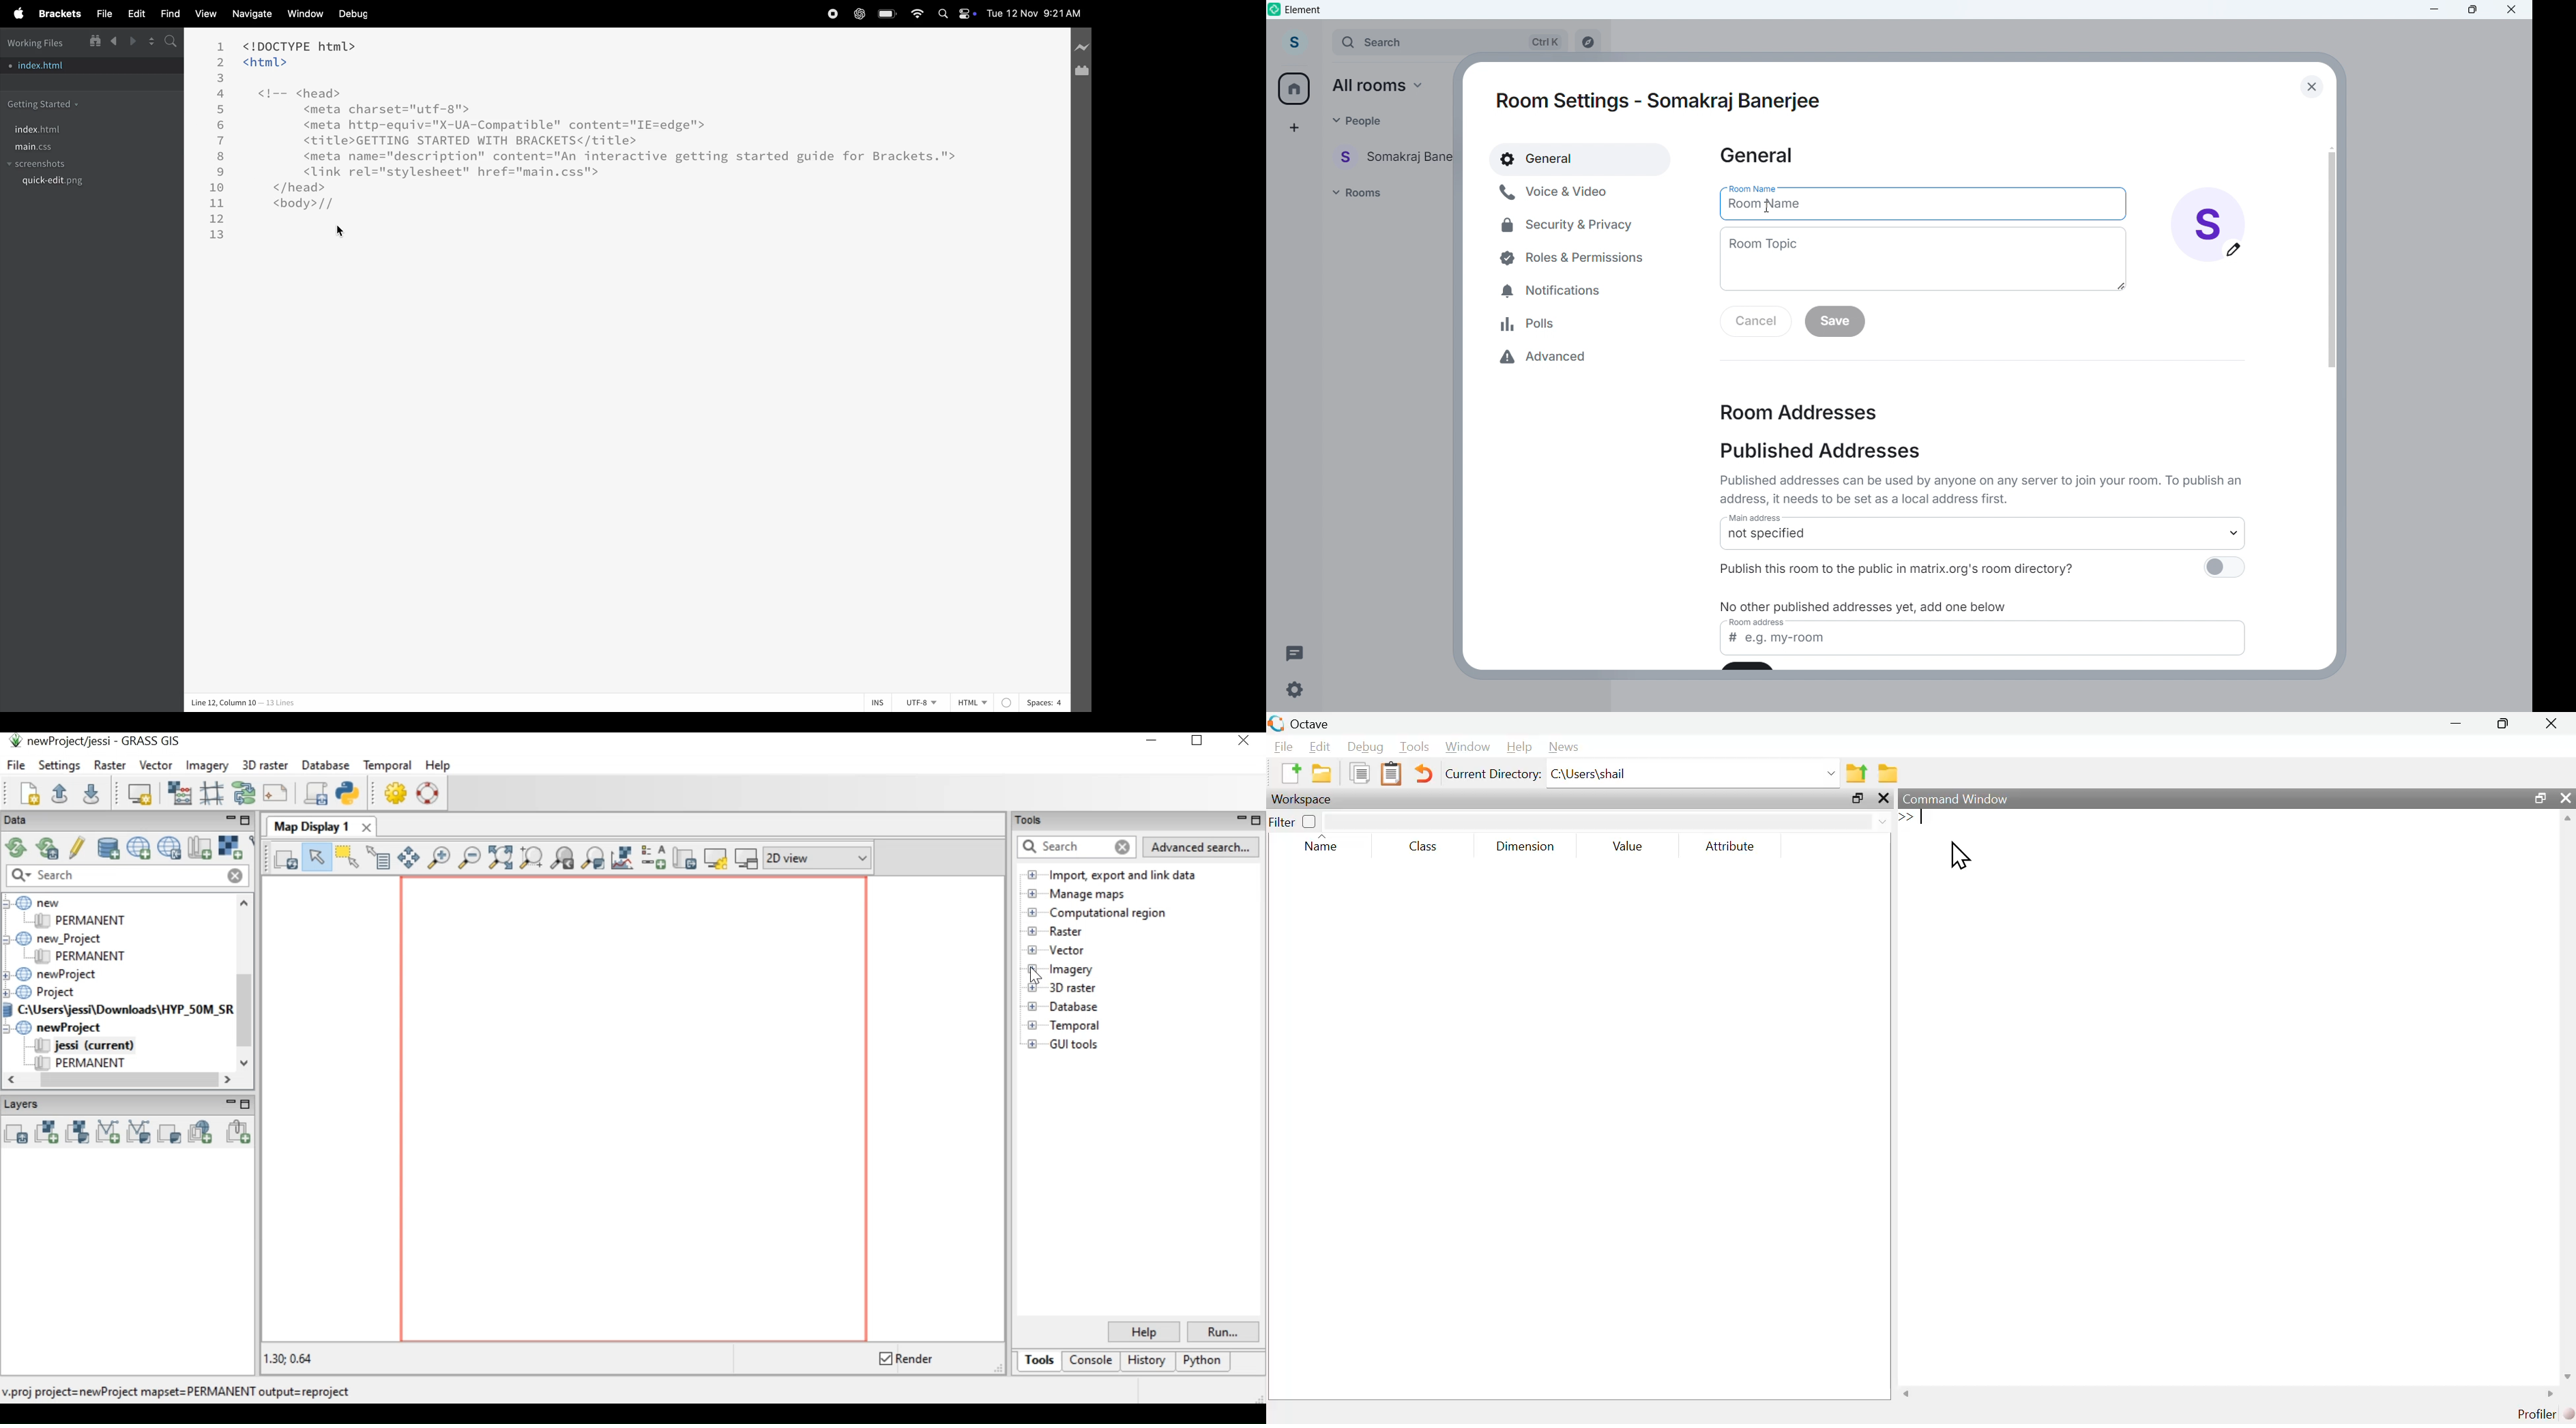 The height and width of the screenshot is (1428, 2576). What do you see at coordinates (2208, 224) in the screenshot?
I see `Account image` at bounding box center [2208, 224].